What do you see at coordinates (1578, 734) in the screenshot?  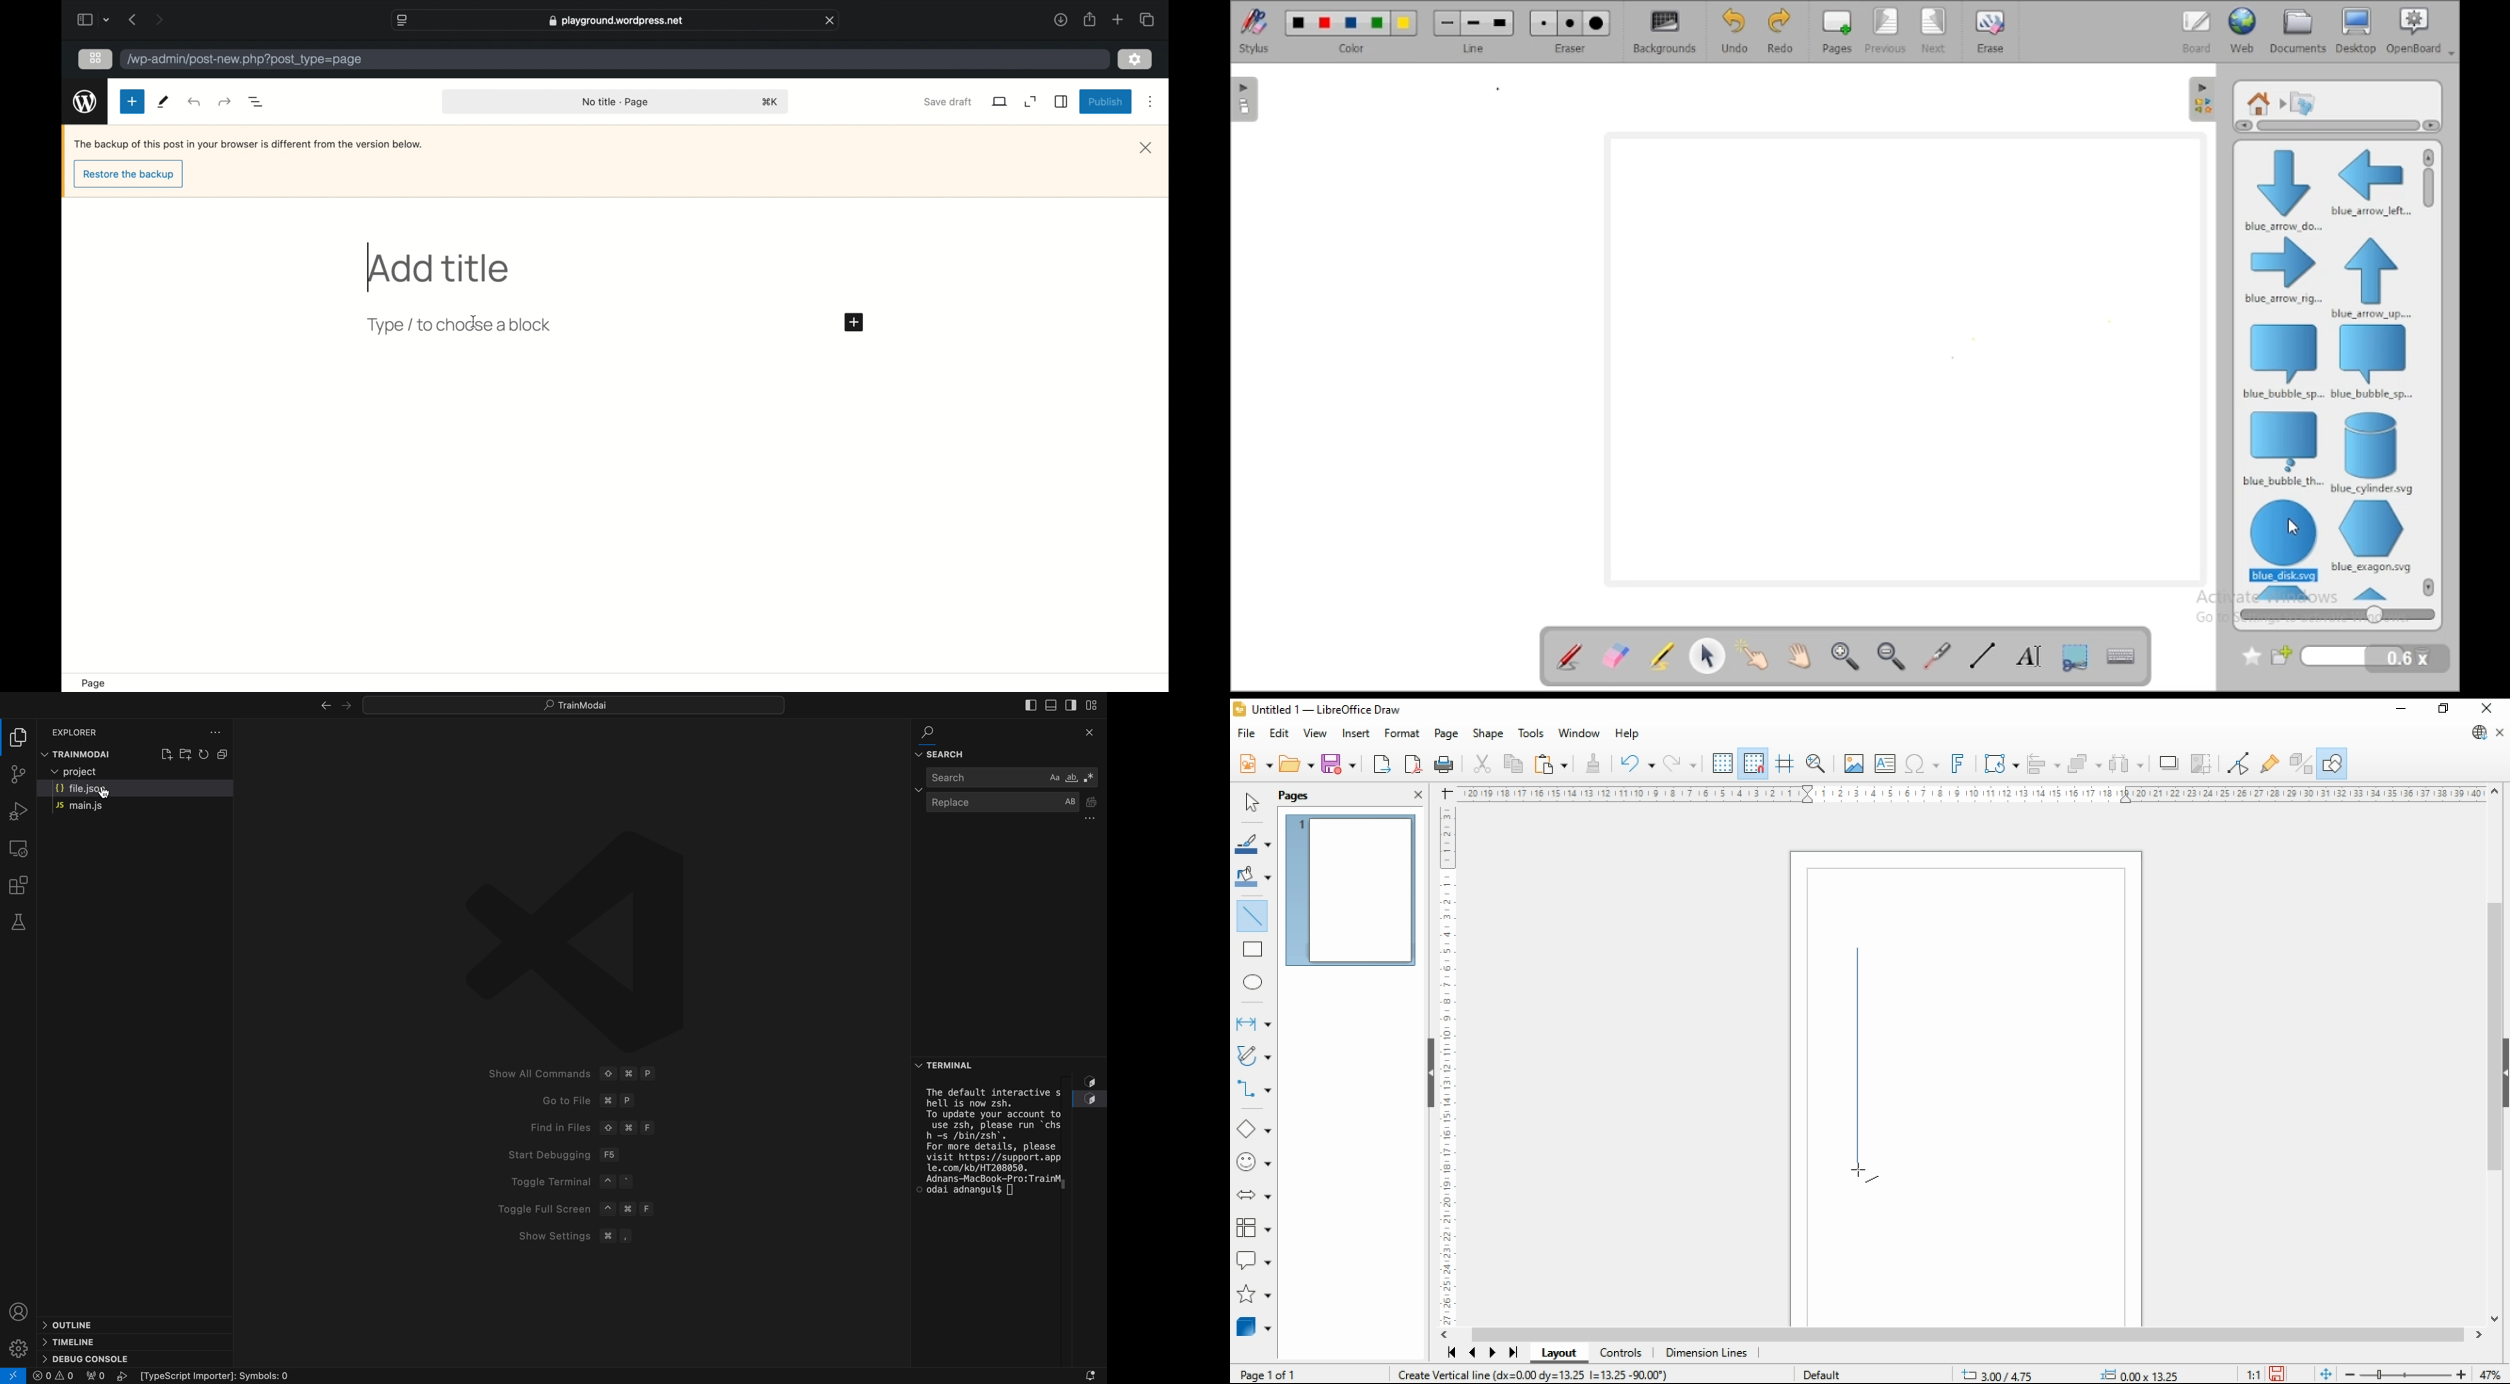 I see `window` at bounding box center [1578, 734].